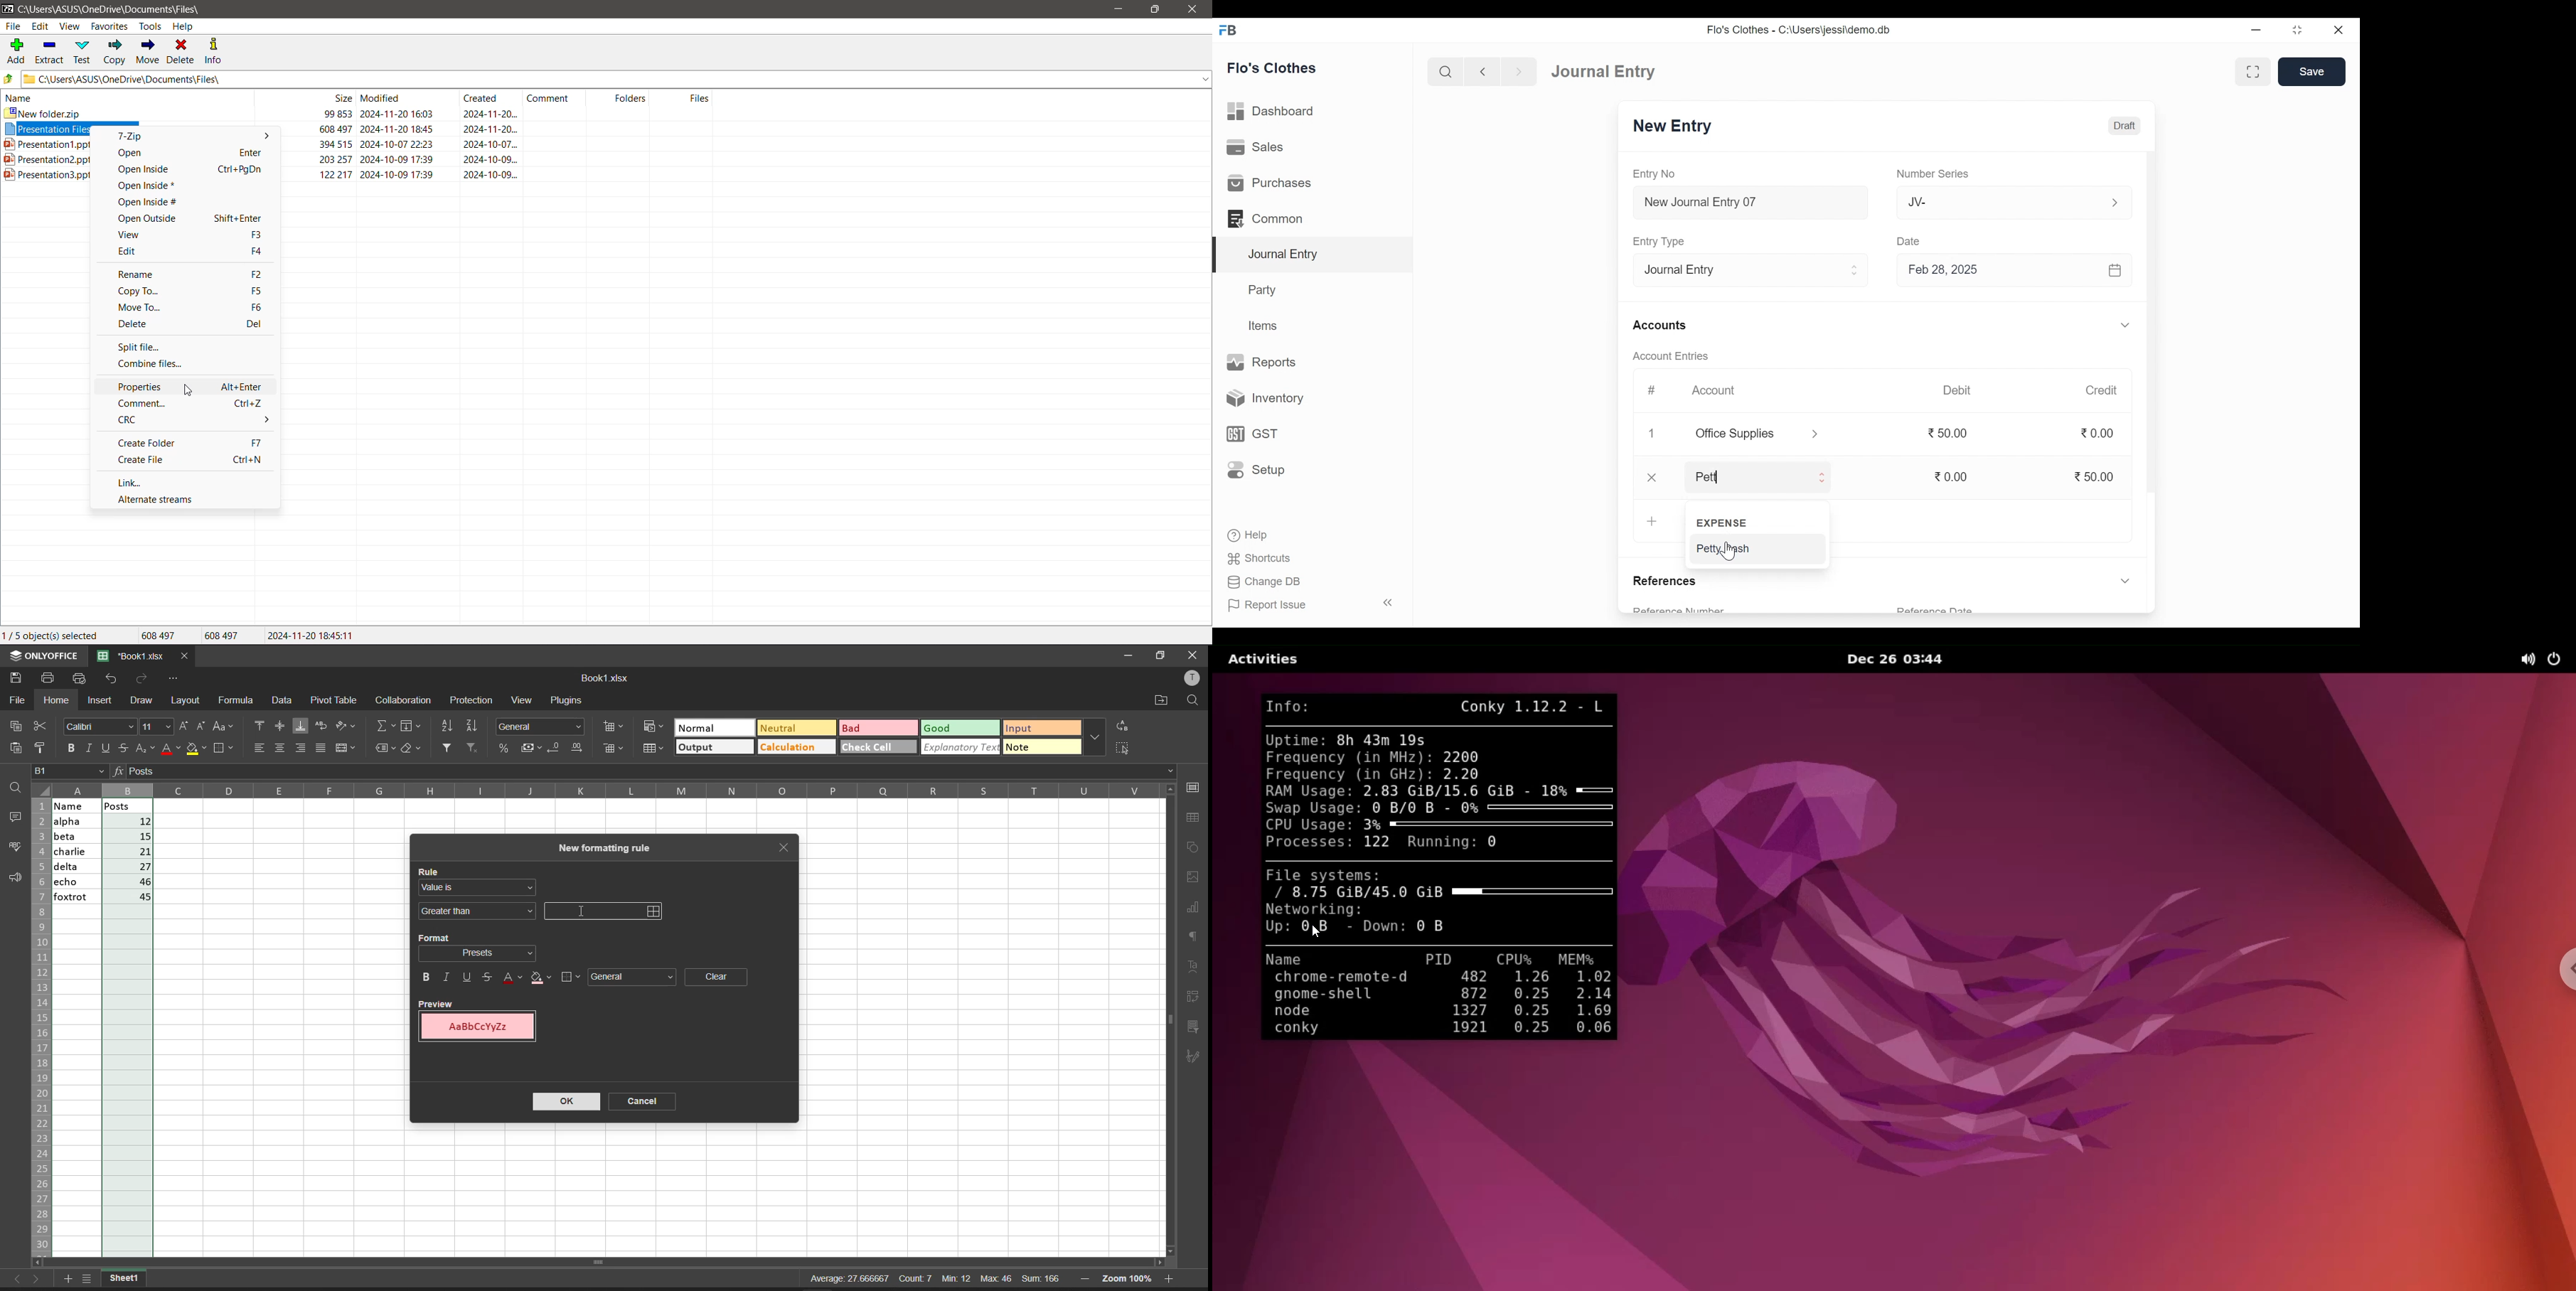  I want to click on References, so click(1670, 582).